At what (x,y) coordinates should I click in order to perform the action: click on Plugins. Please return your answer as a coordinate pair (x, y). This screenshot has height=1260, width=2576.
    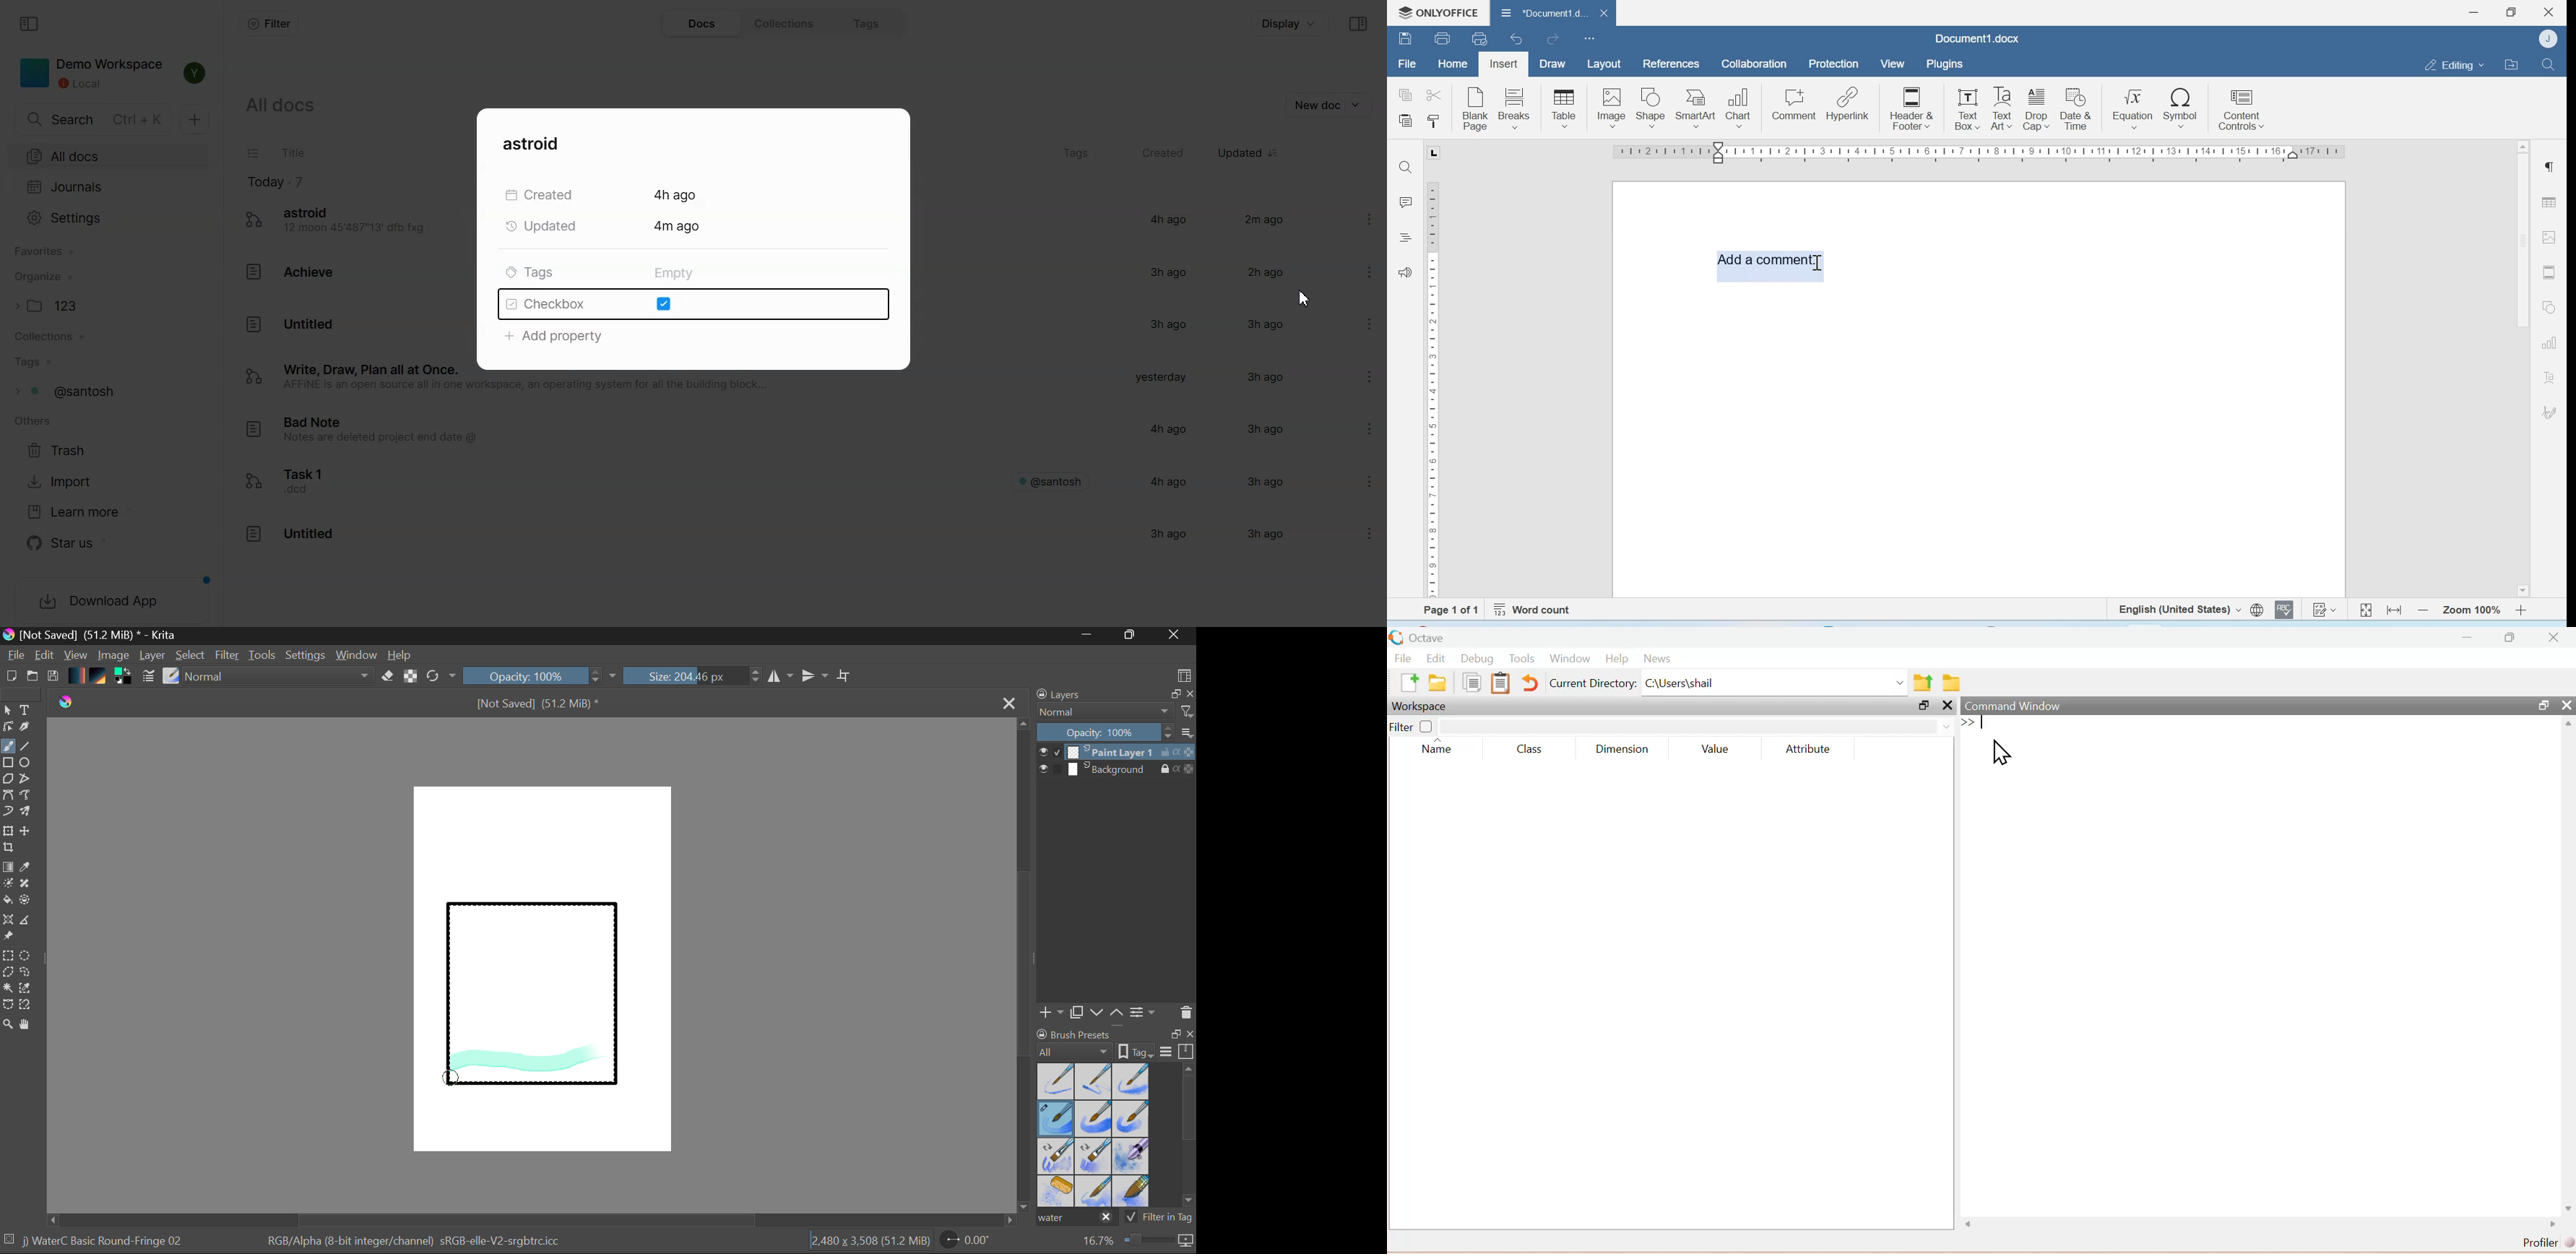
    Looking at the image, I should click on (1944, 64).